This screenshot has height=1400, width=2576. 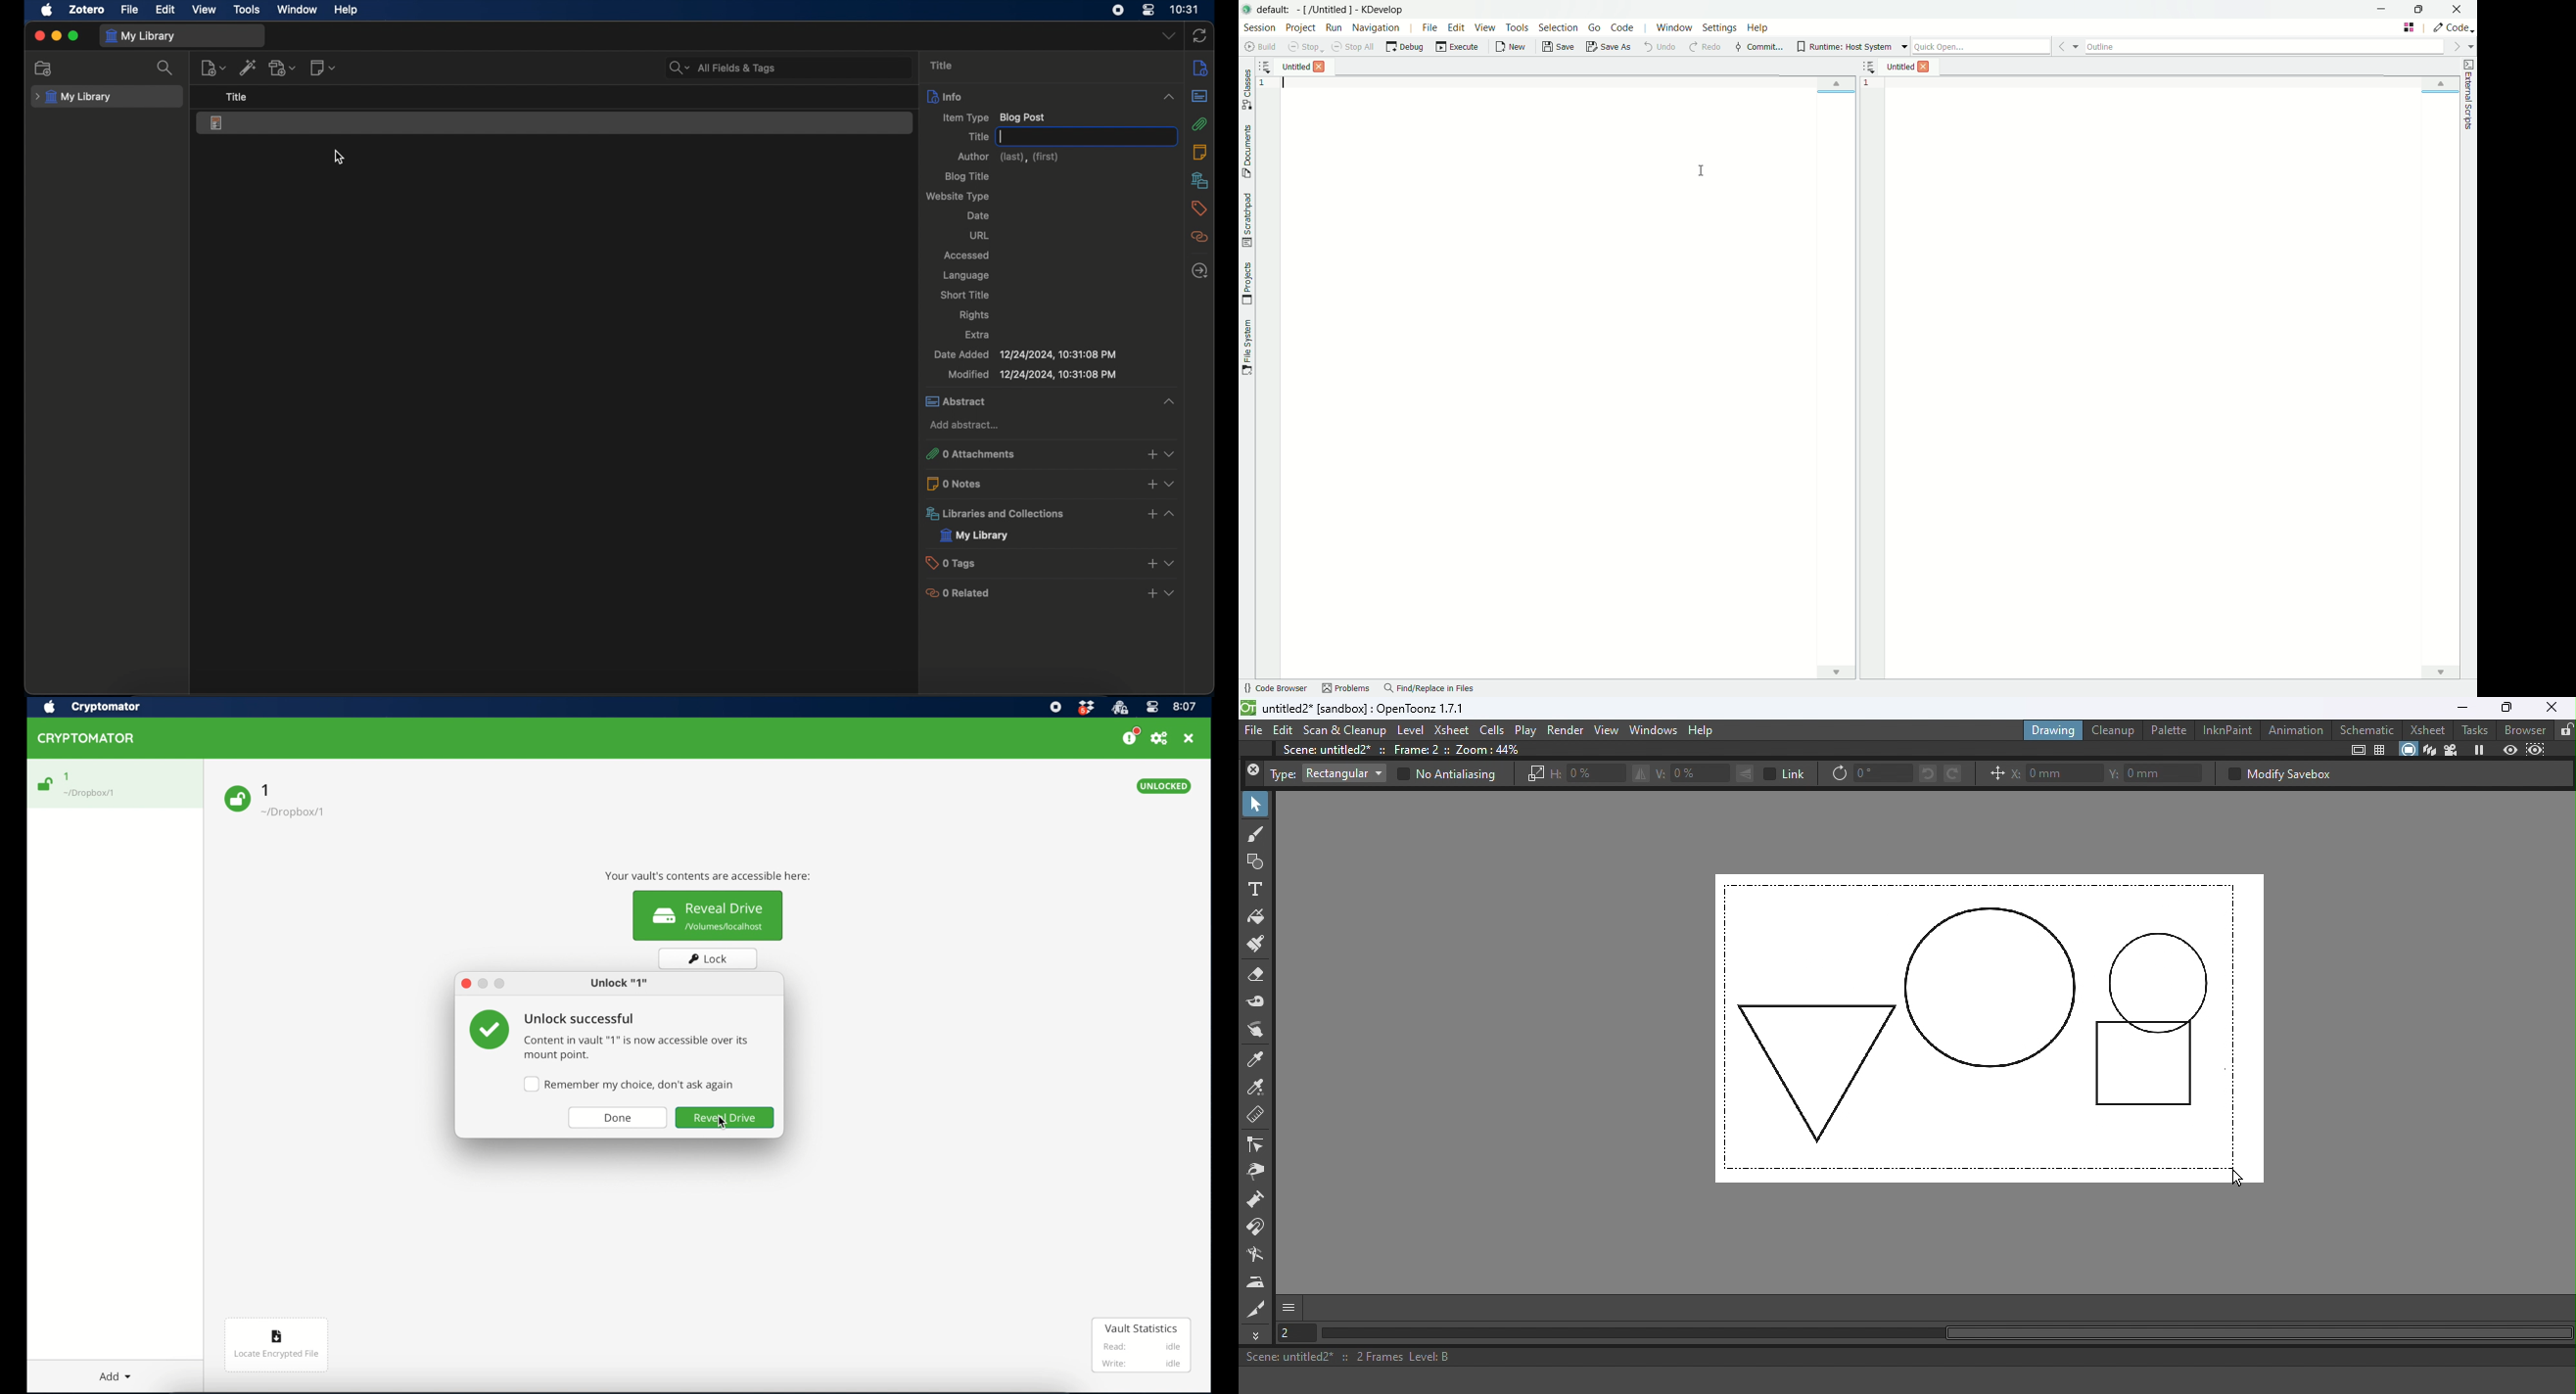 What do you see at coordinates (204, 10) in the screenshot?
I see `view` at bounding box center [204, 10].